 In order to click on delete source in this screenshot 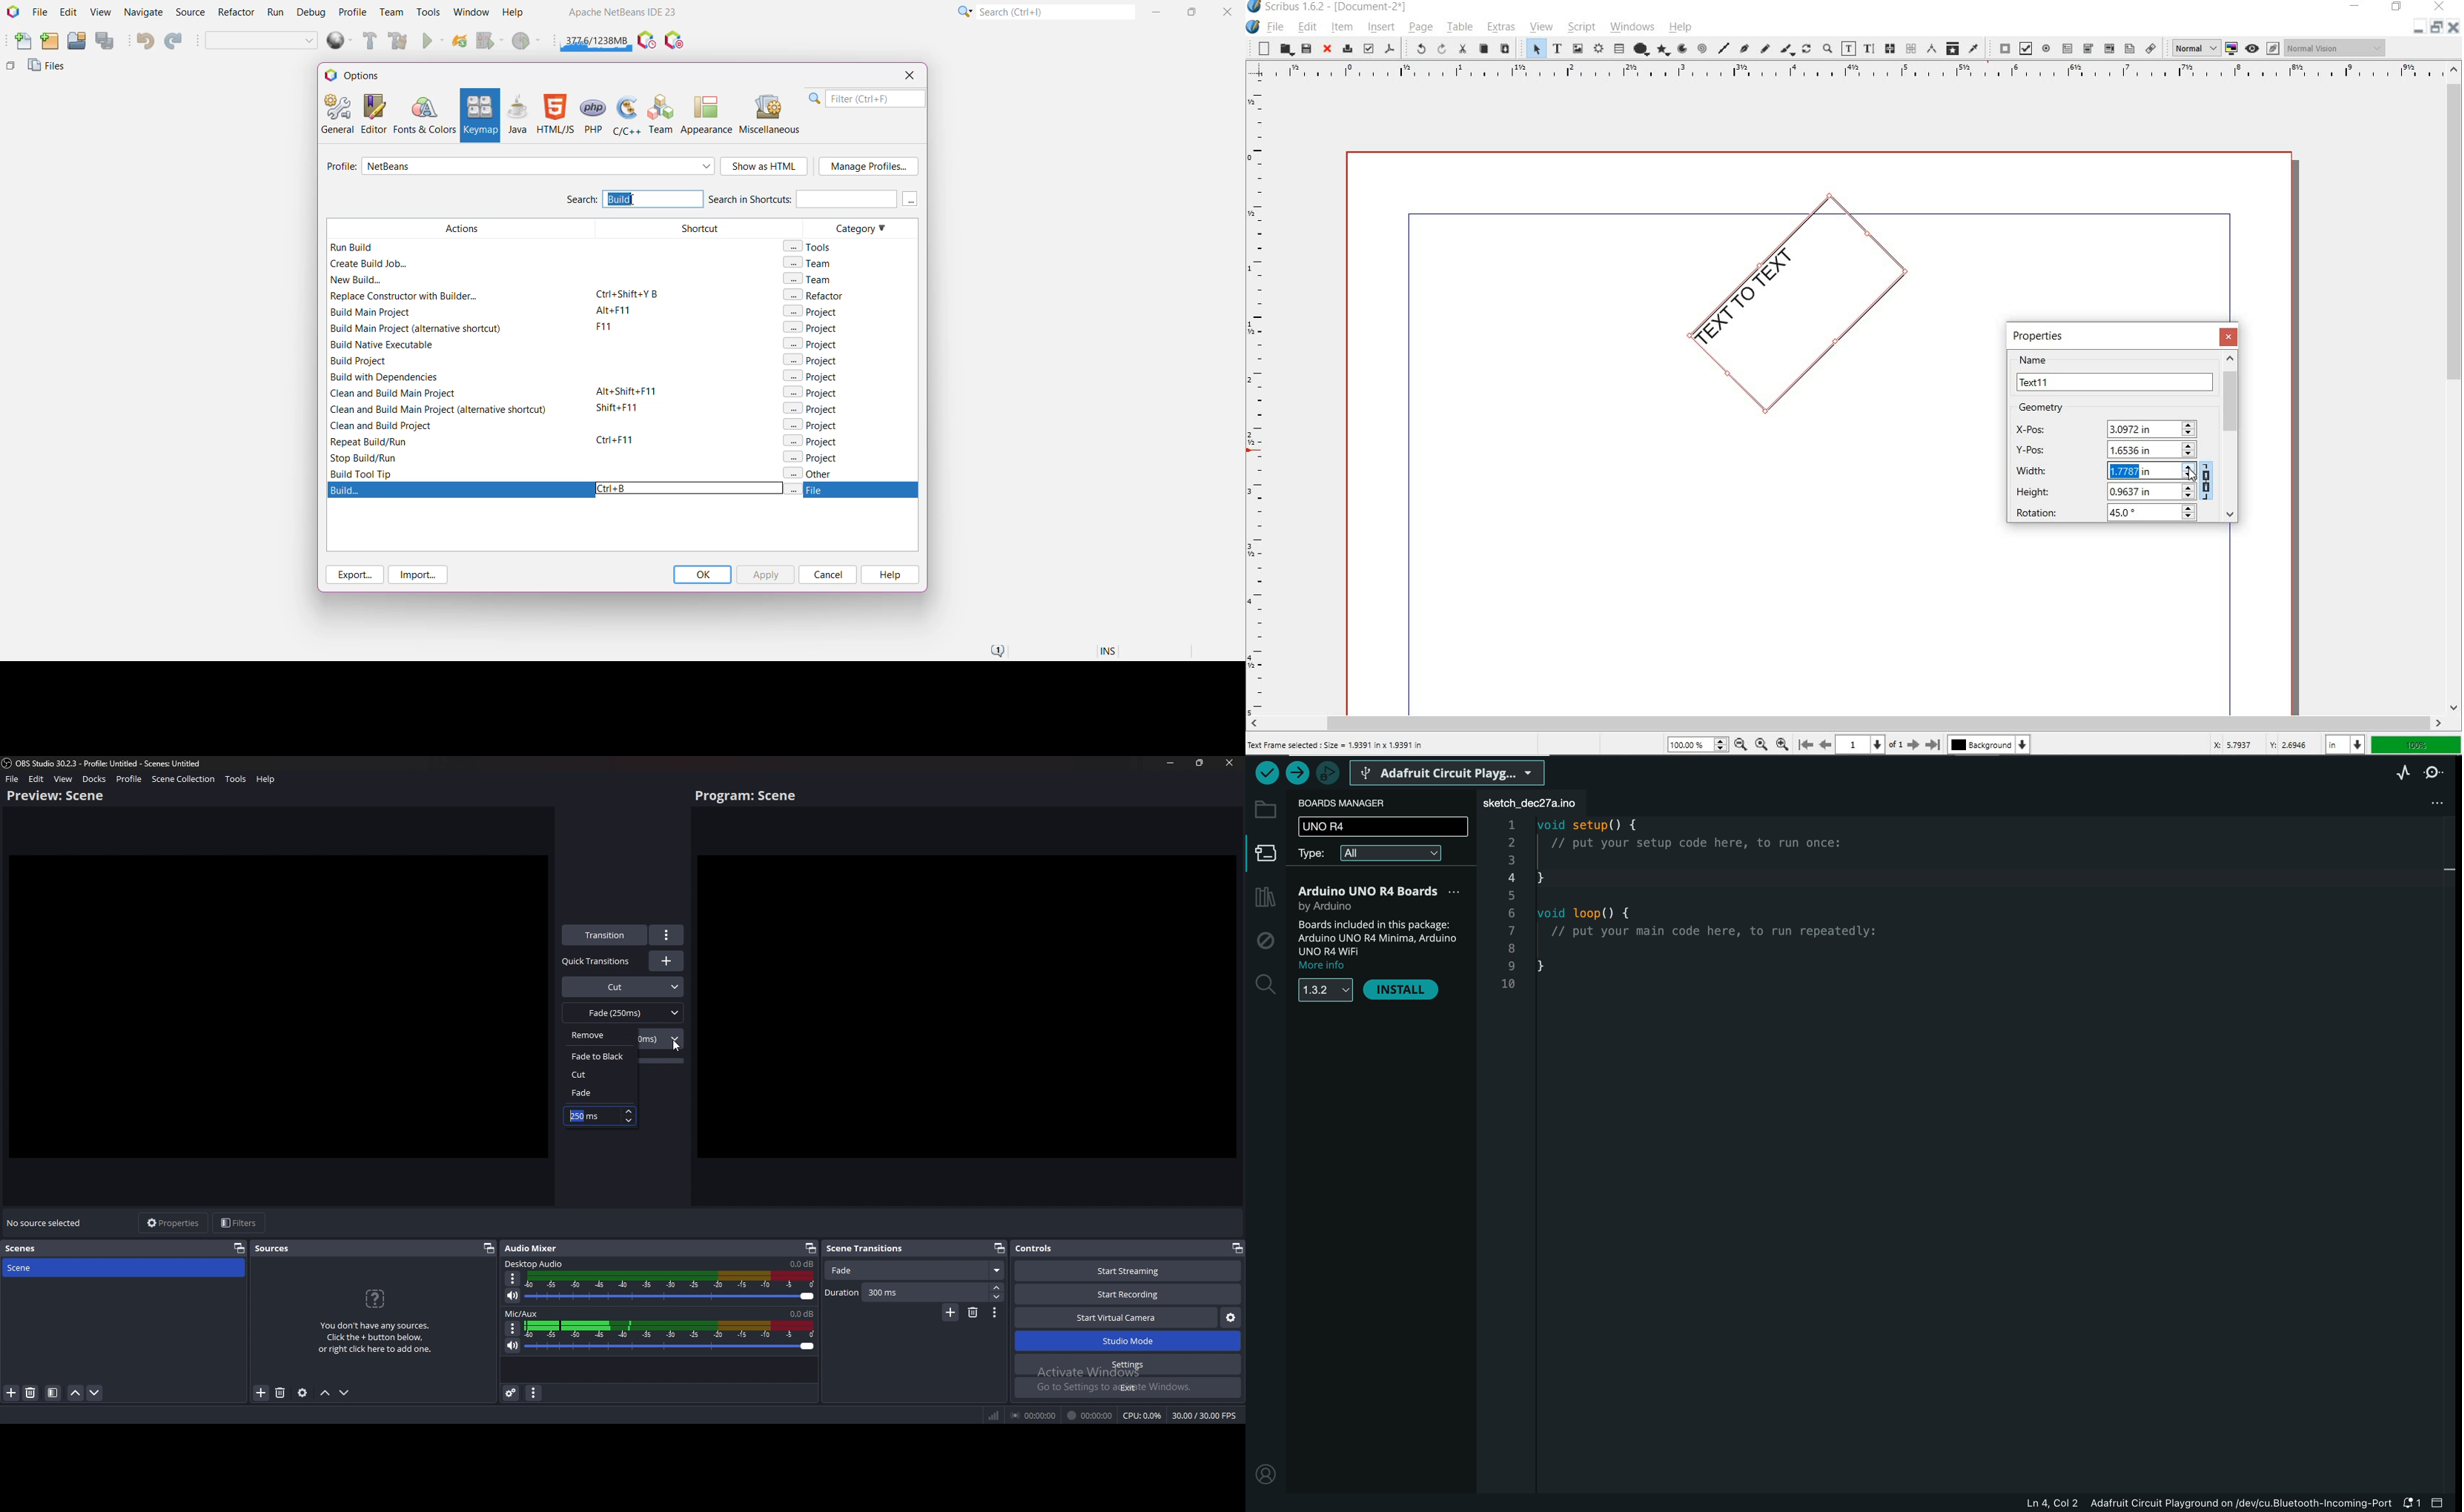, I will do `click(30, 1394)`.